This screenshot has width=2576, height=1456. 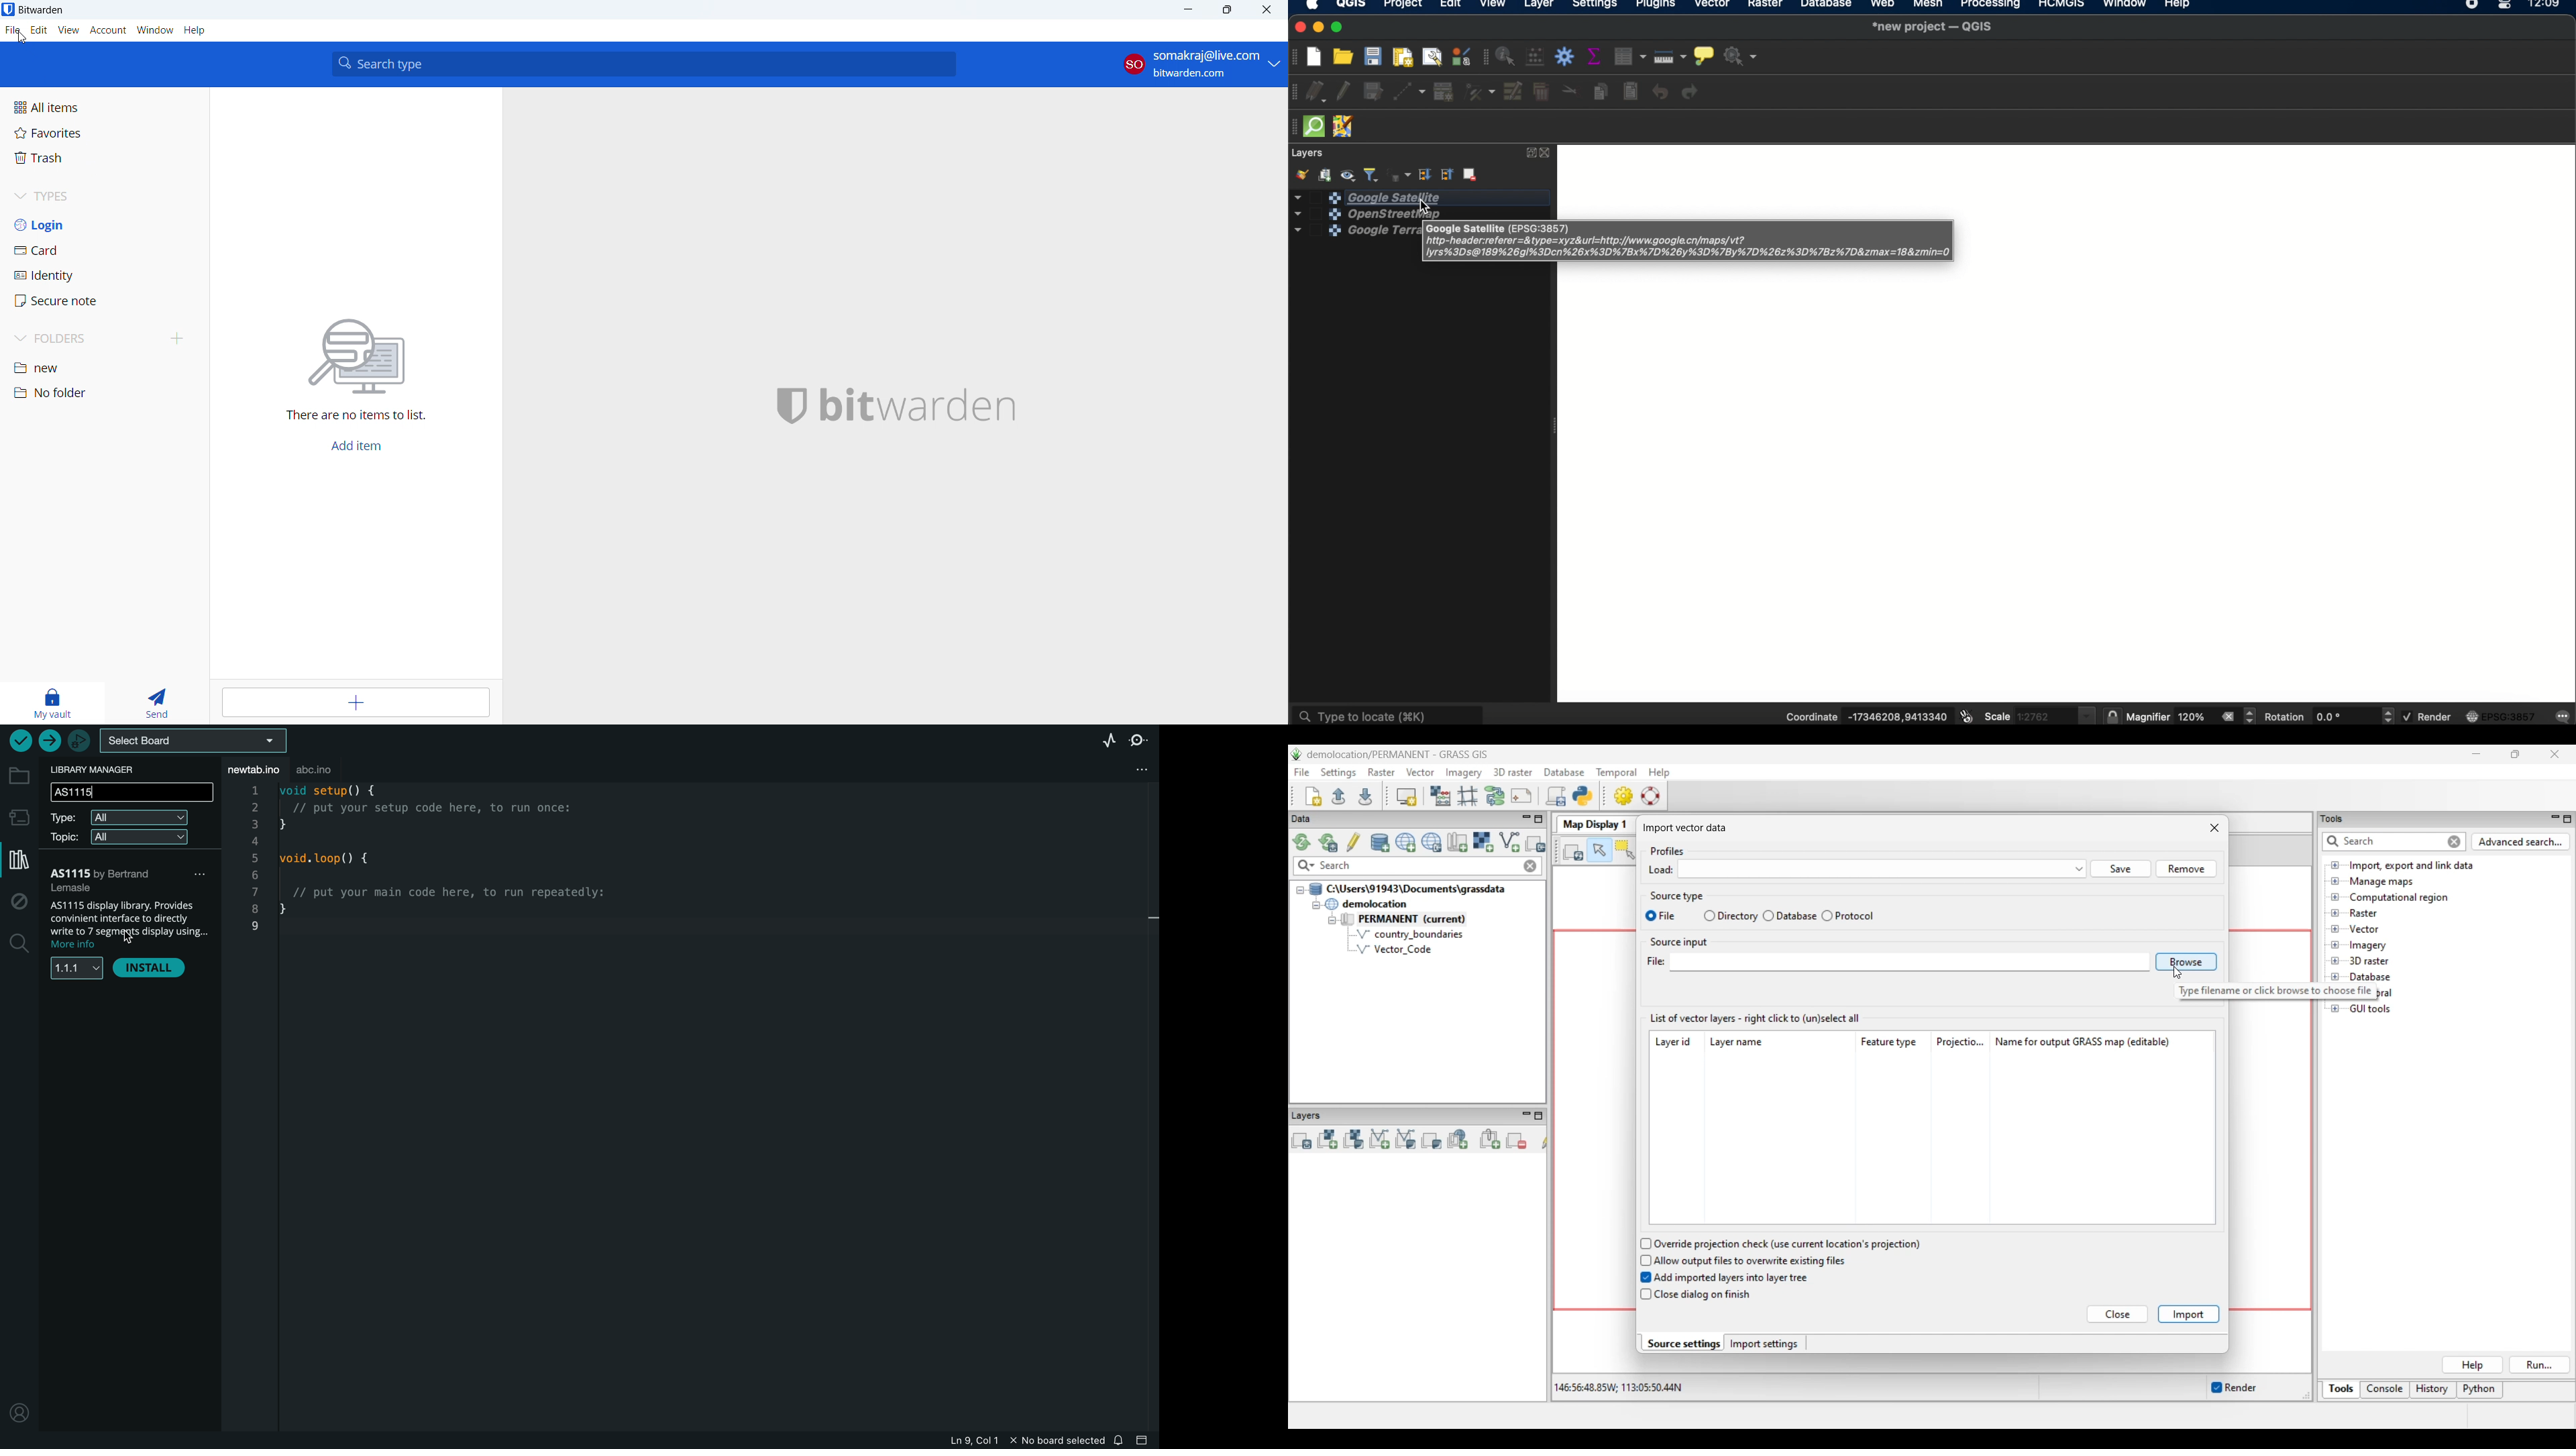 I want to click on login, so click(x=105, y=225).